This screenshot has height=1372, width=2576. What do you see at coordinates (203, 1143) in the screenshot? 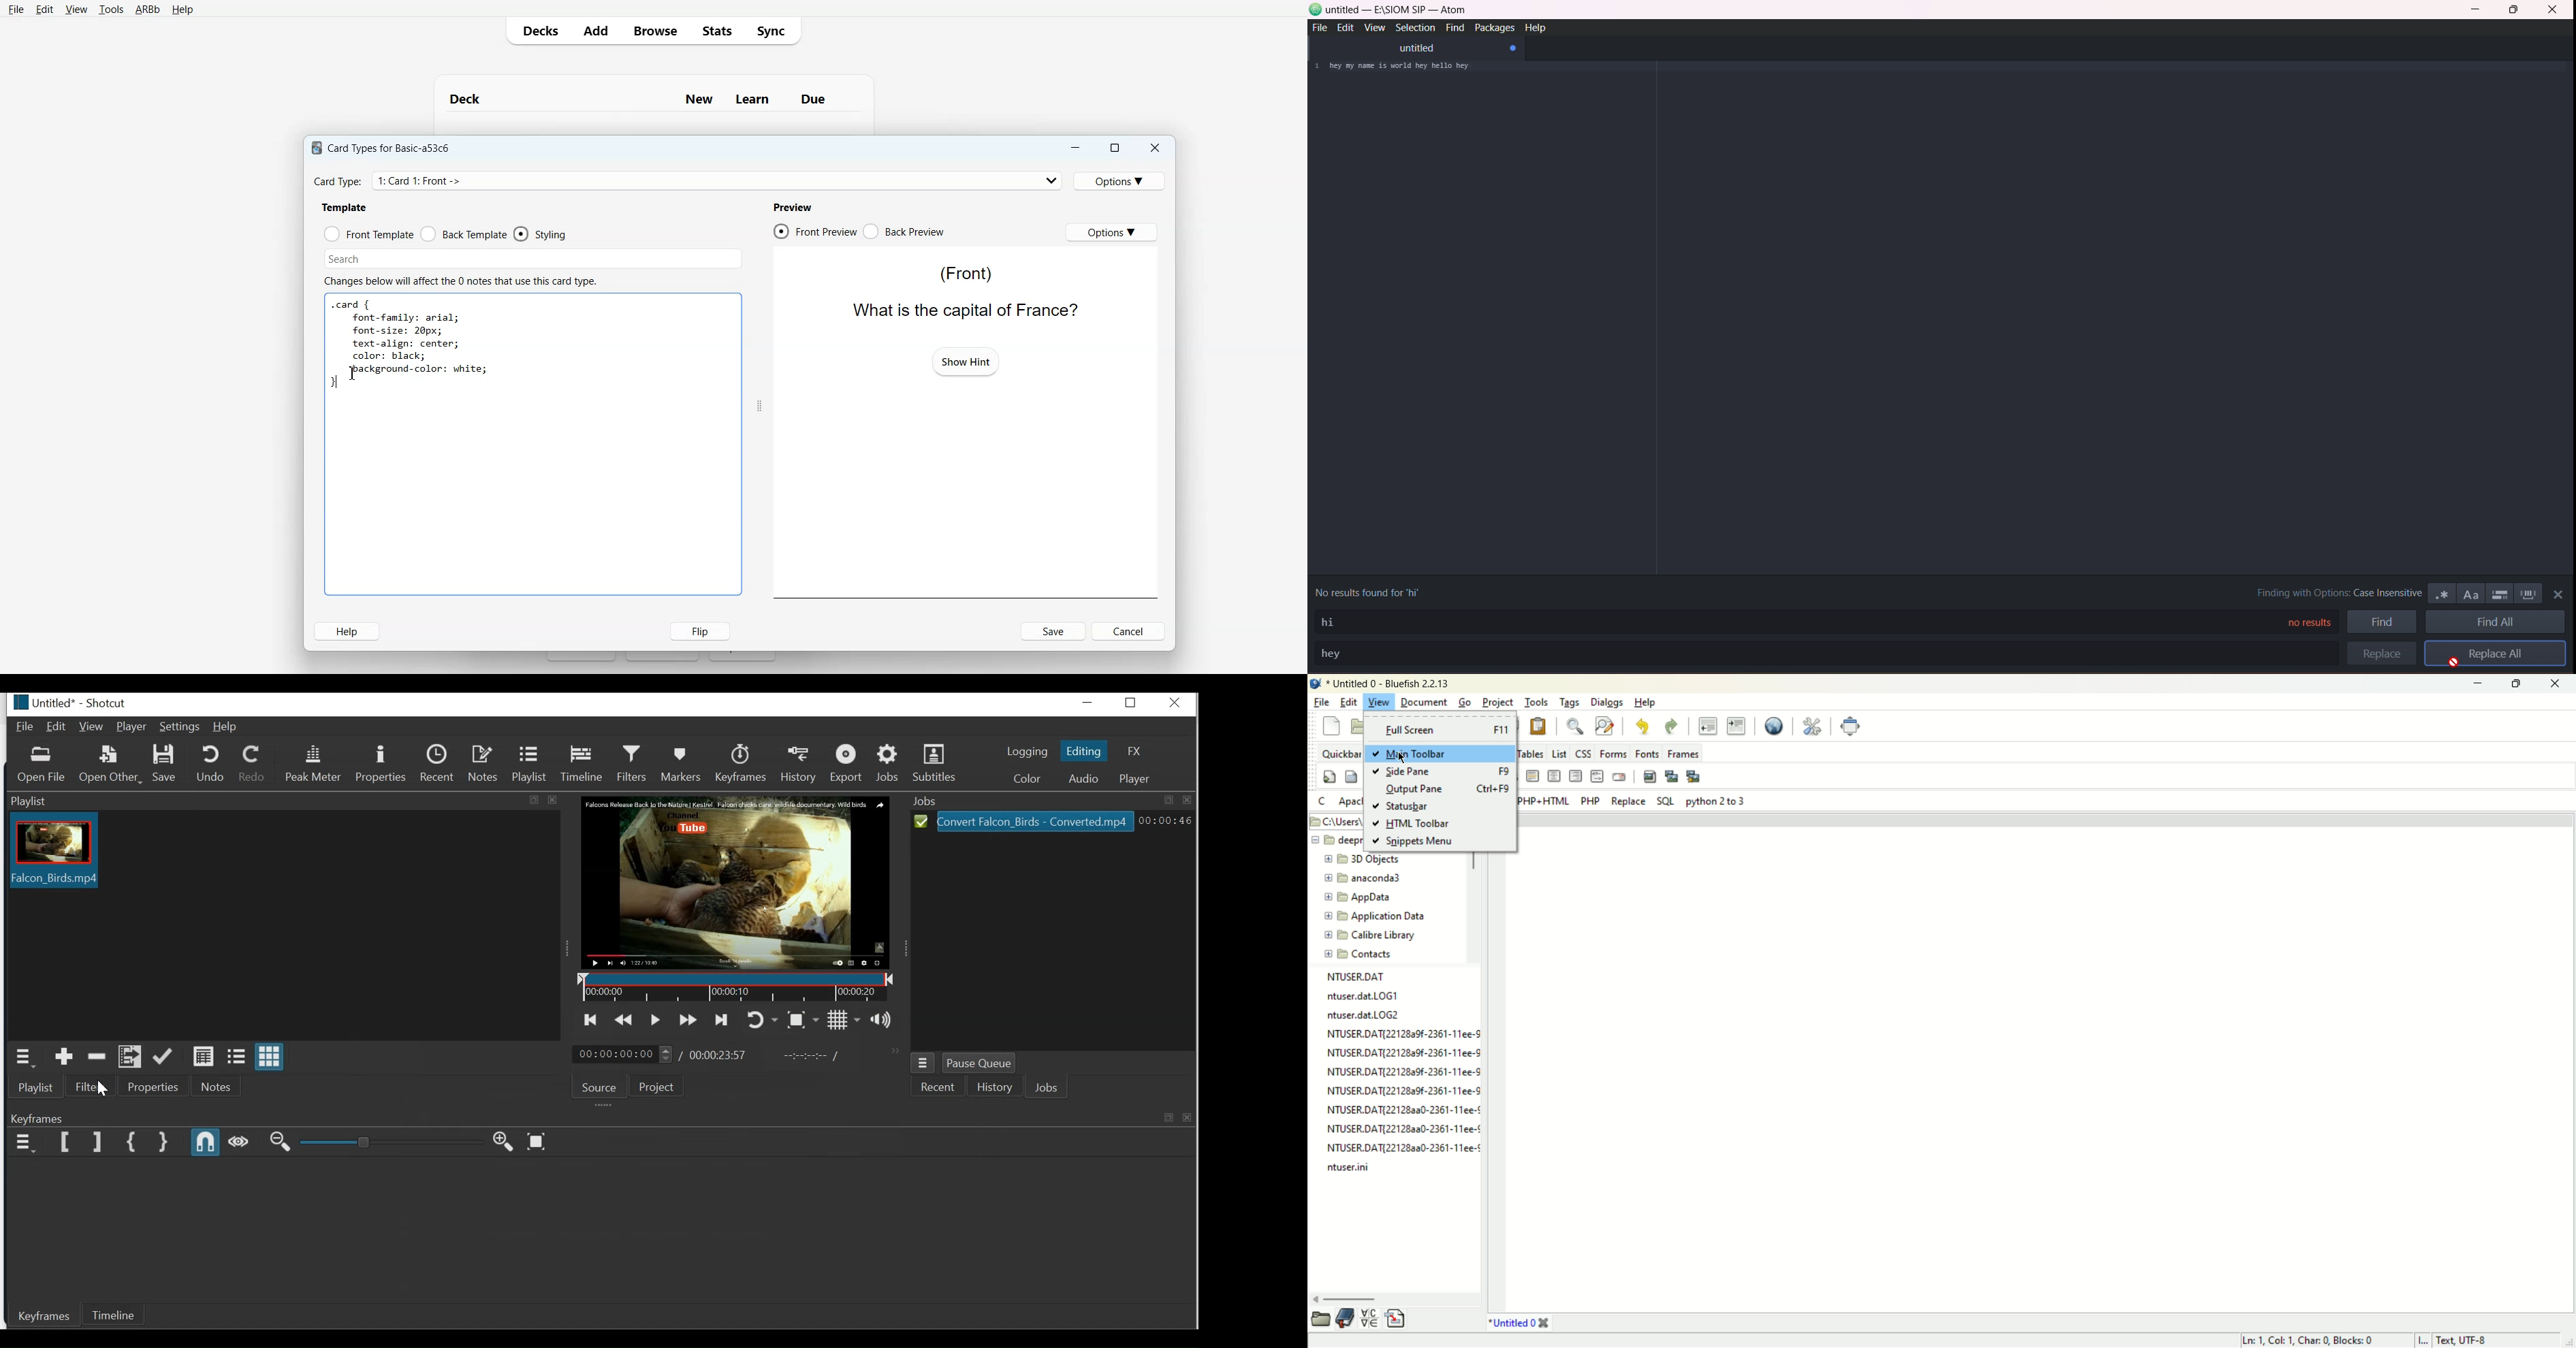
I see `Snap` at bounding box center [203, 1143].